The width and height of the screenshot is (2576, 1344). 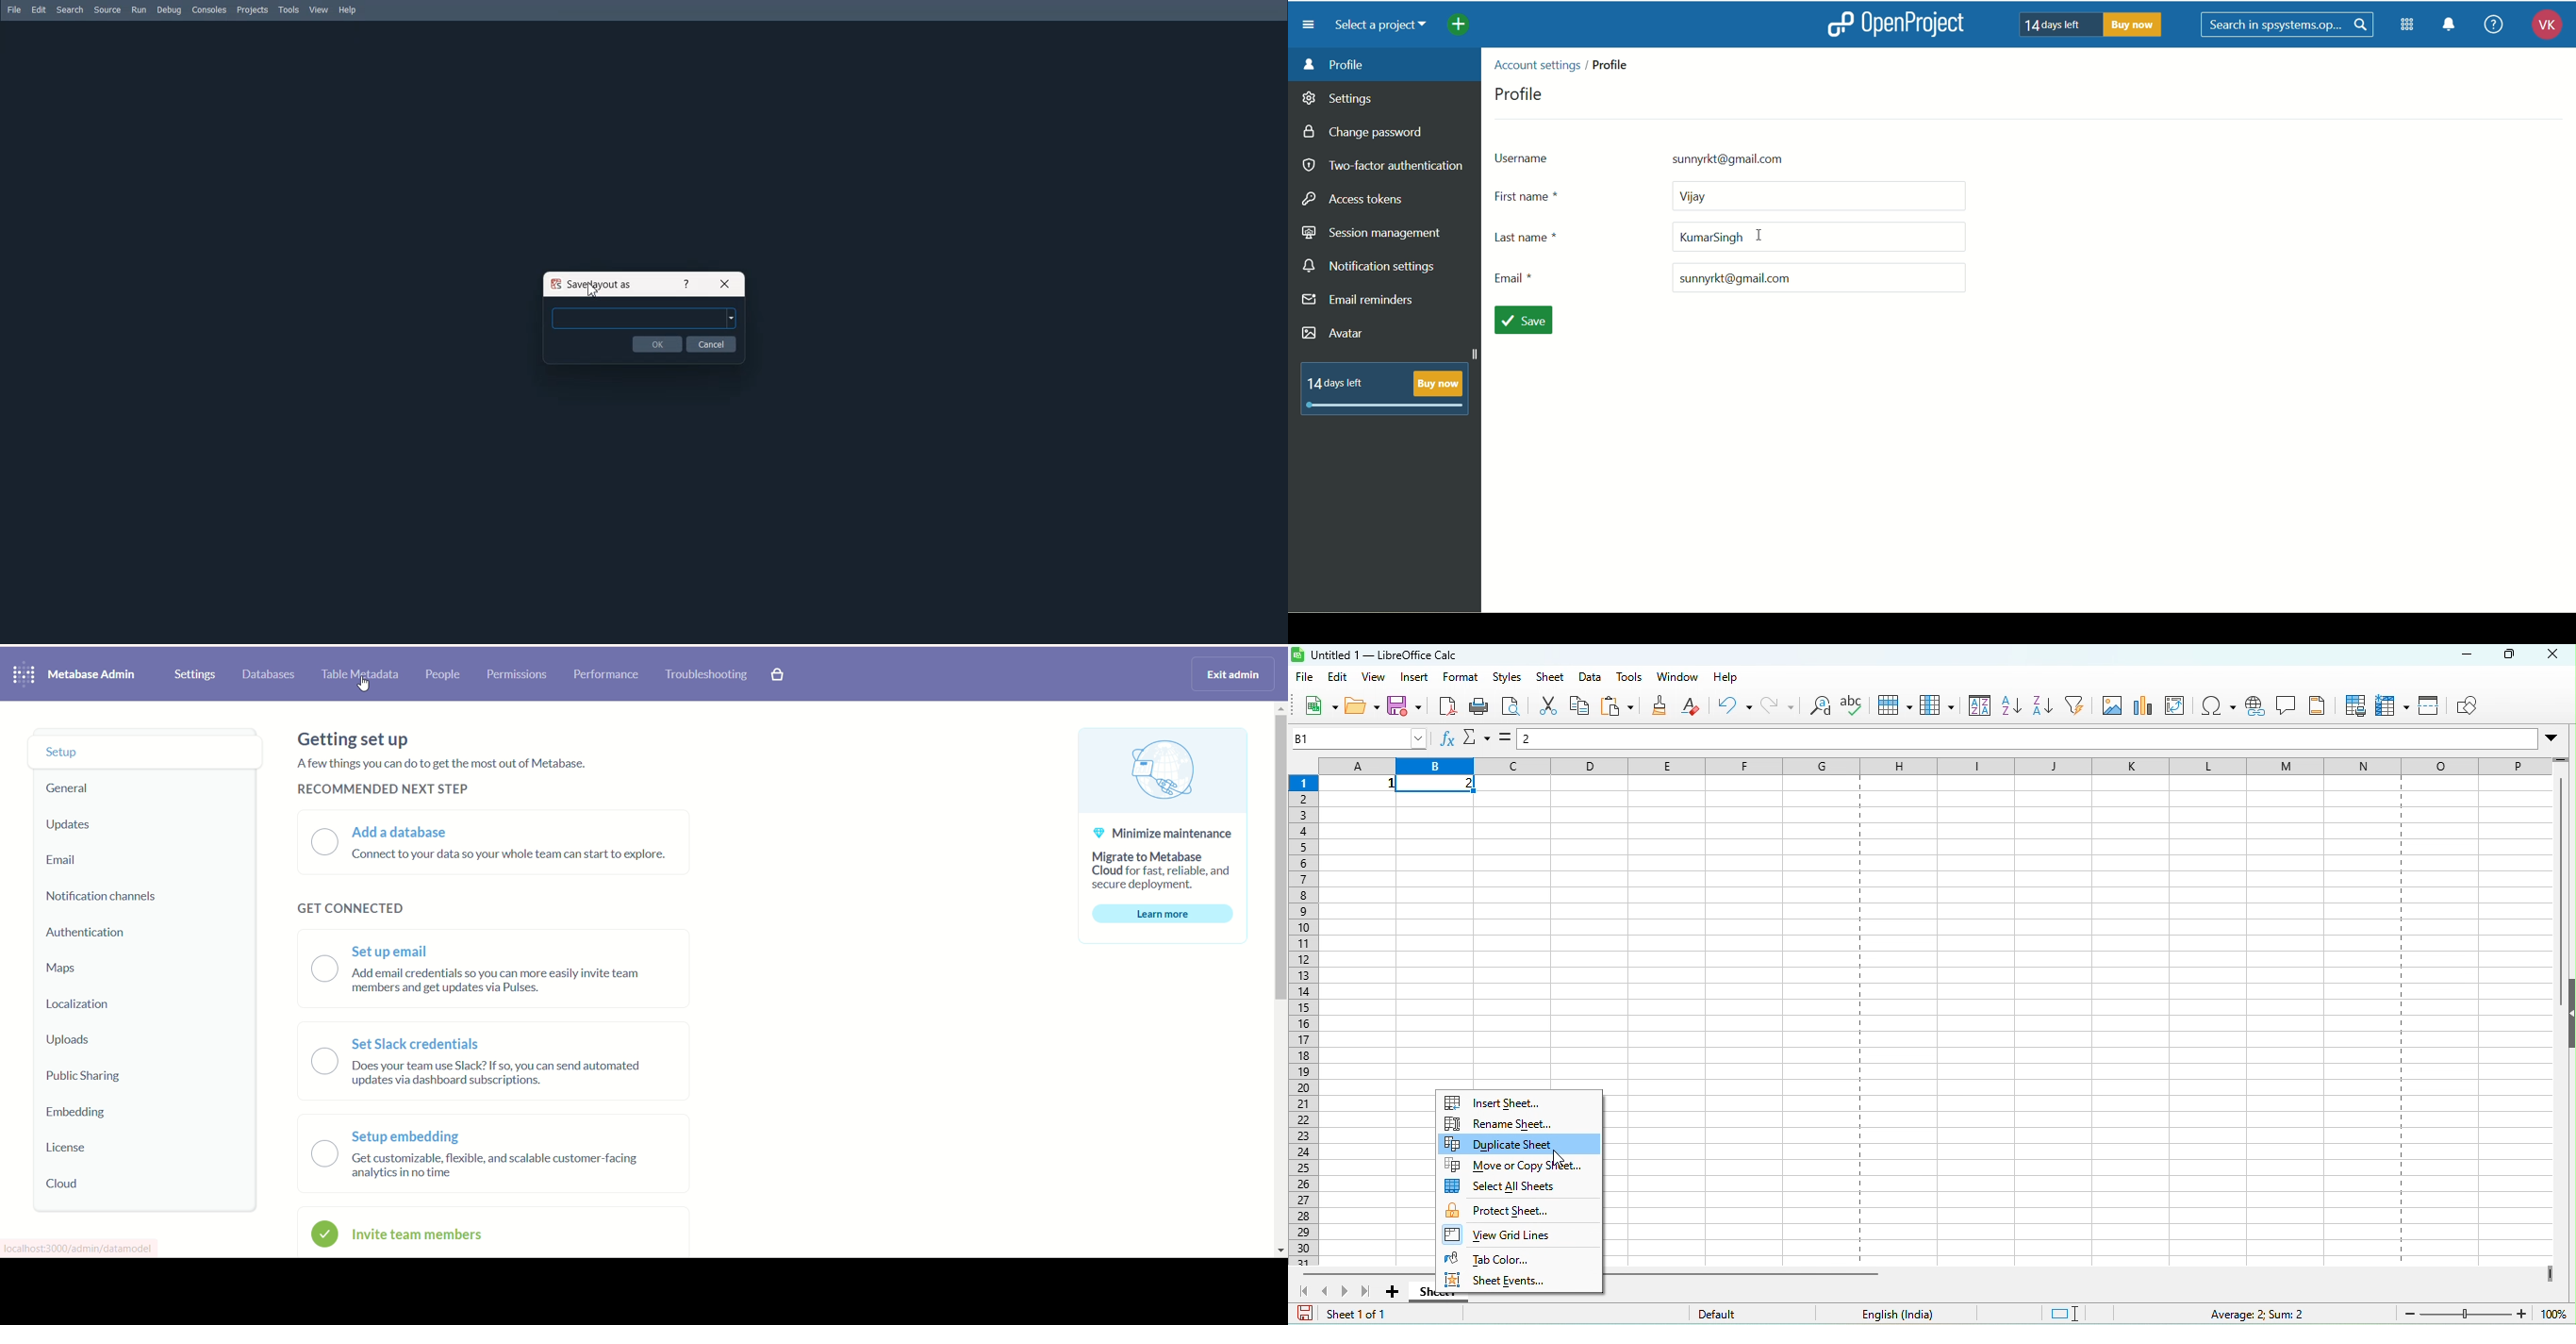 I want to click on redo, so click(x=1781, y=708).